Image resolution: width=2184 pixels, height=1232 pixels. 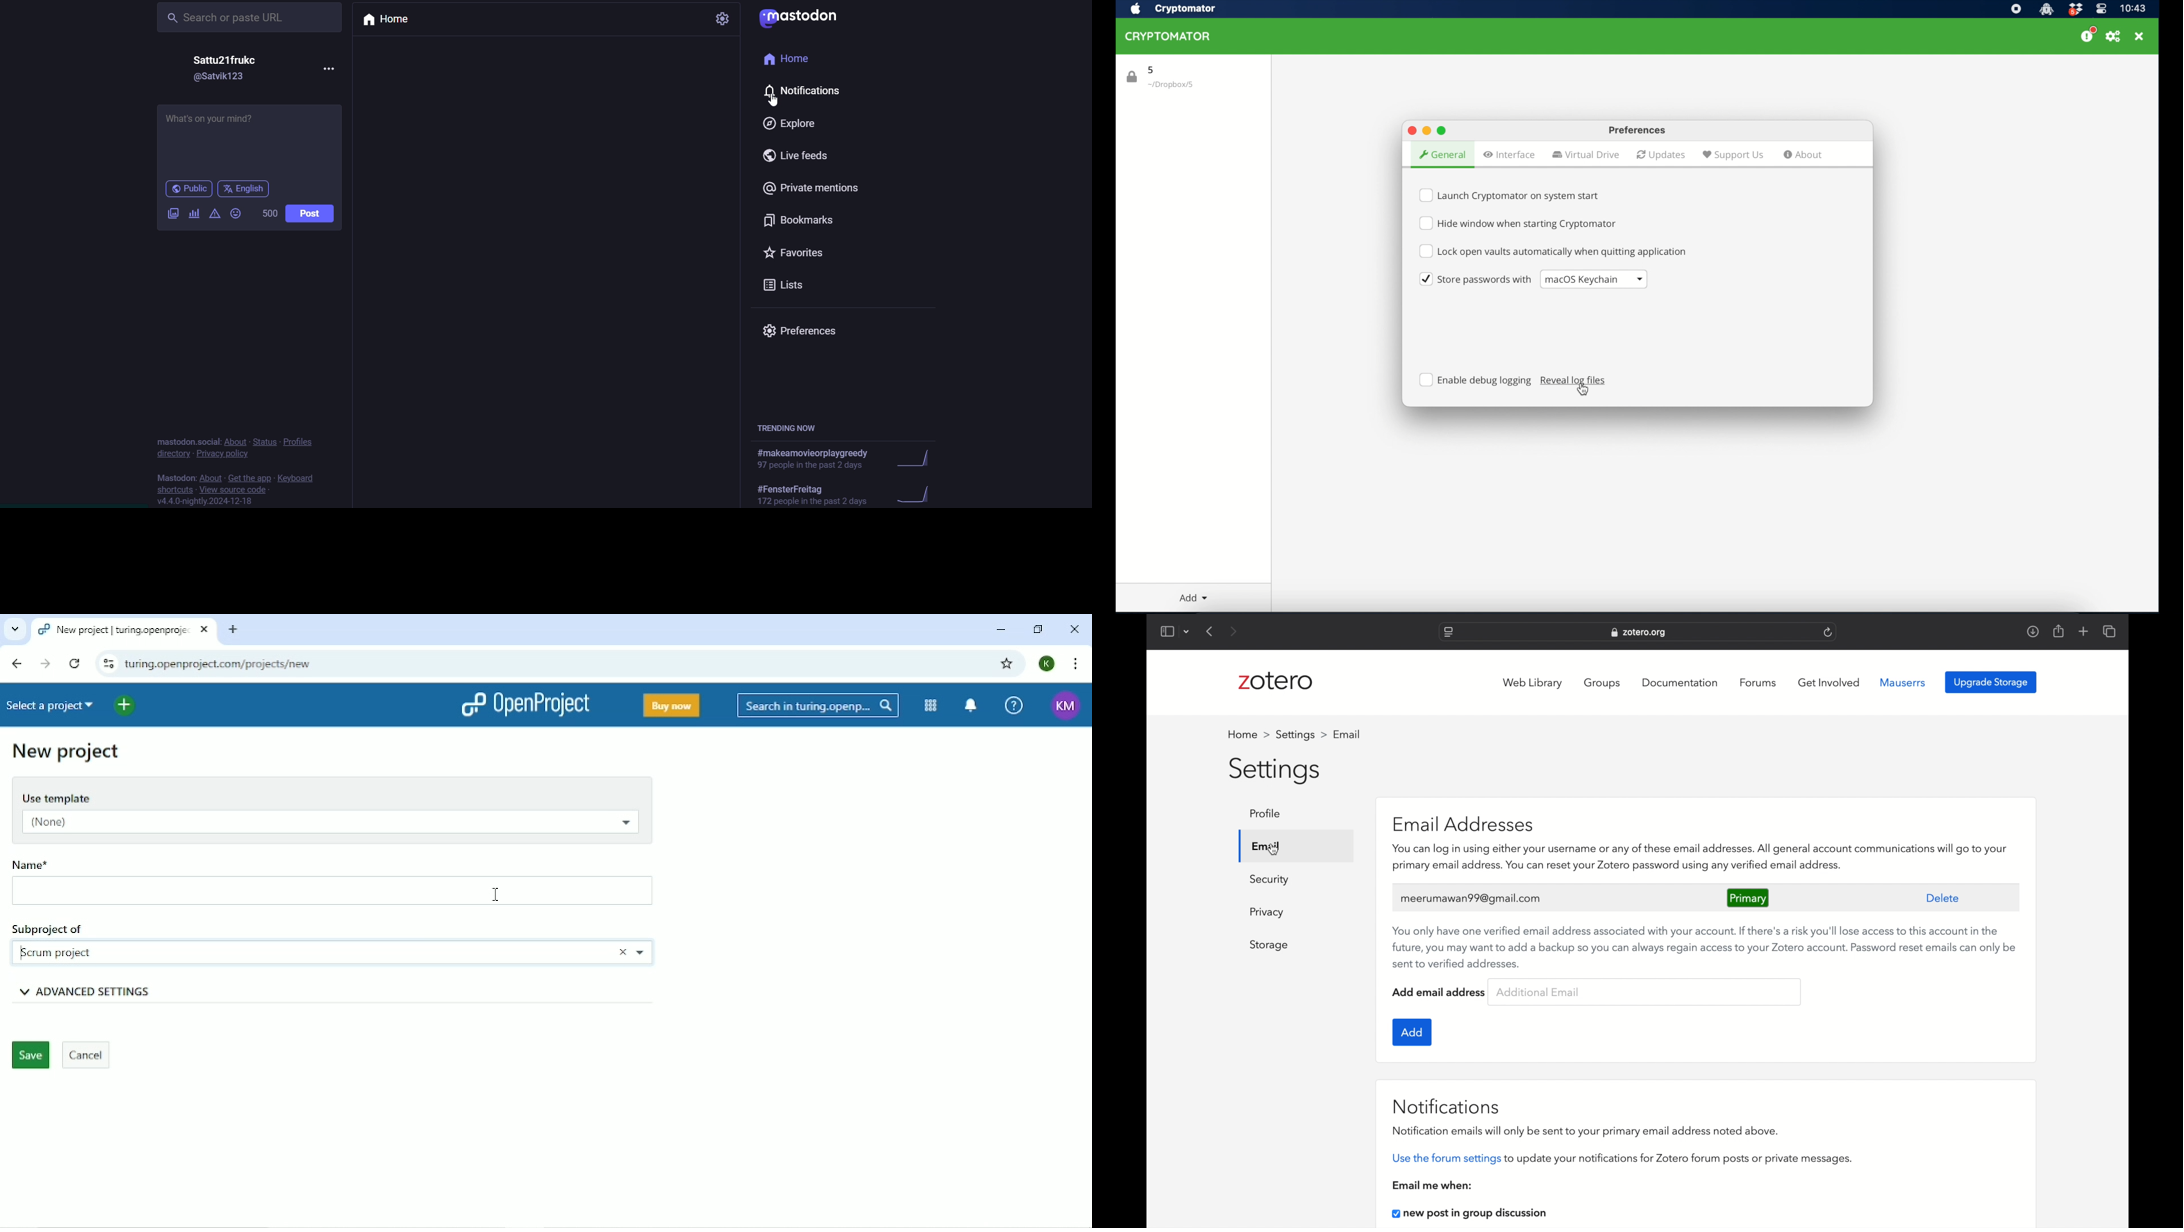 I want to click on website settings, so click(x=1448, y=632).